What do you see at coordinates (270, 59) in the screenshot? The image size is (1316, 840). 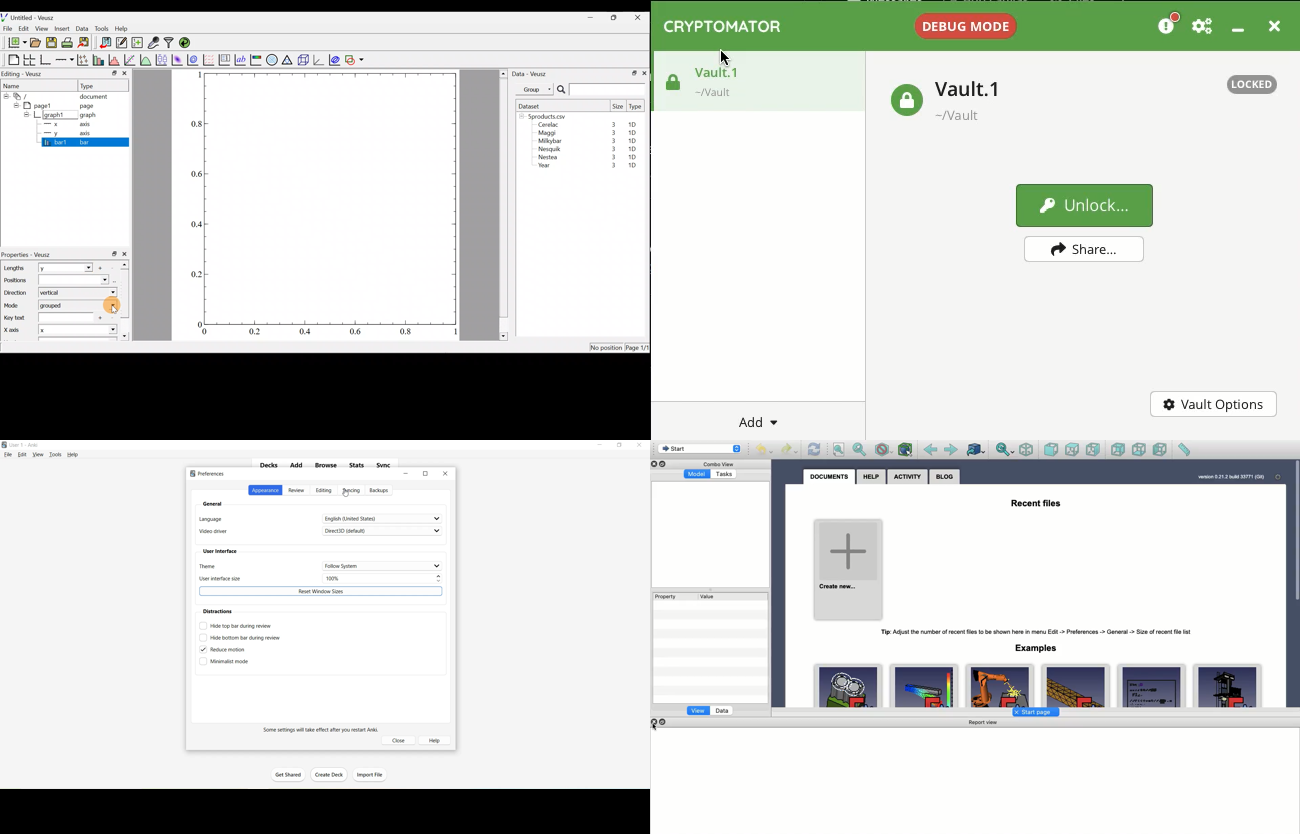 I see `Polar graph` at bounding box center [270, 59].